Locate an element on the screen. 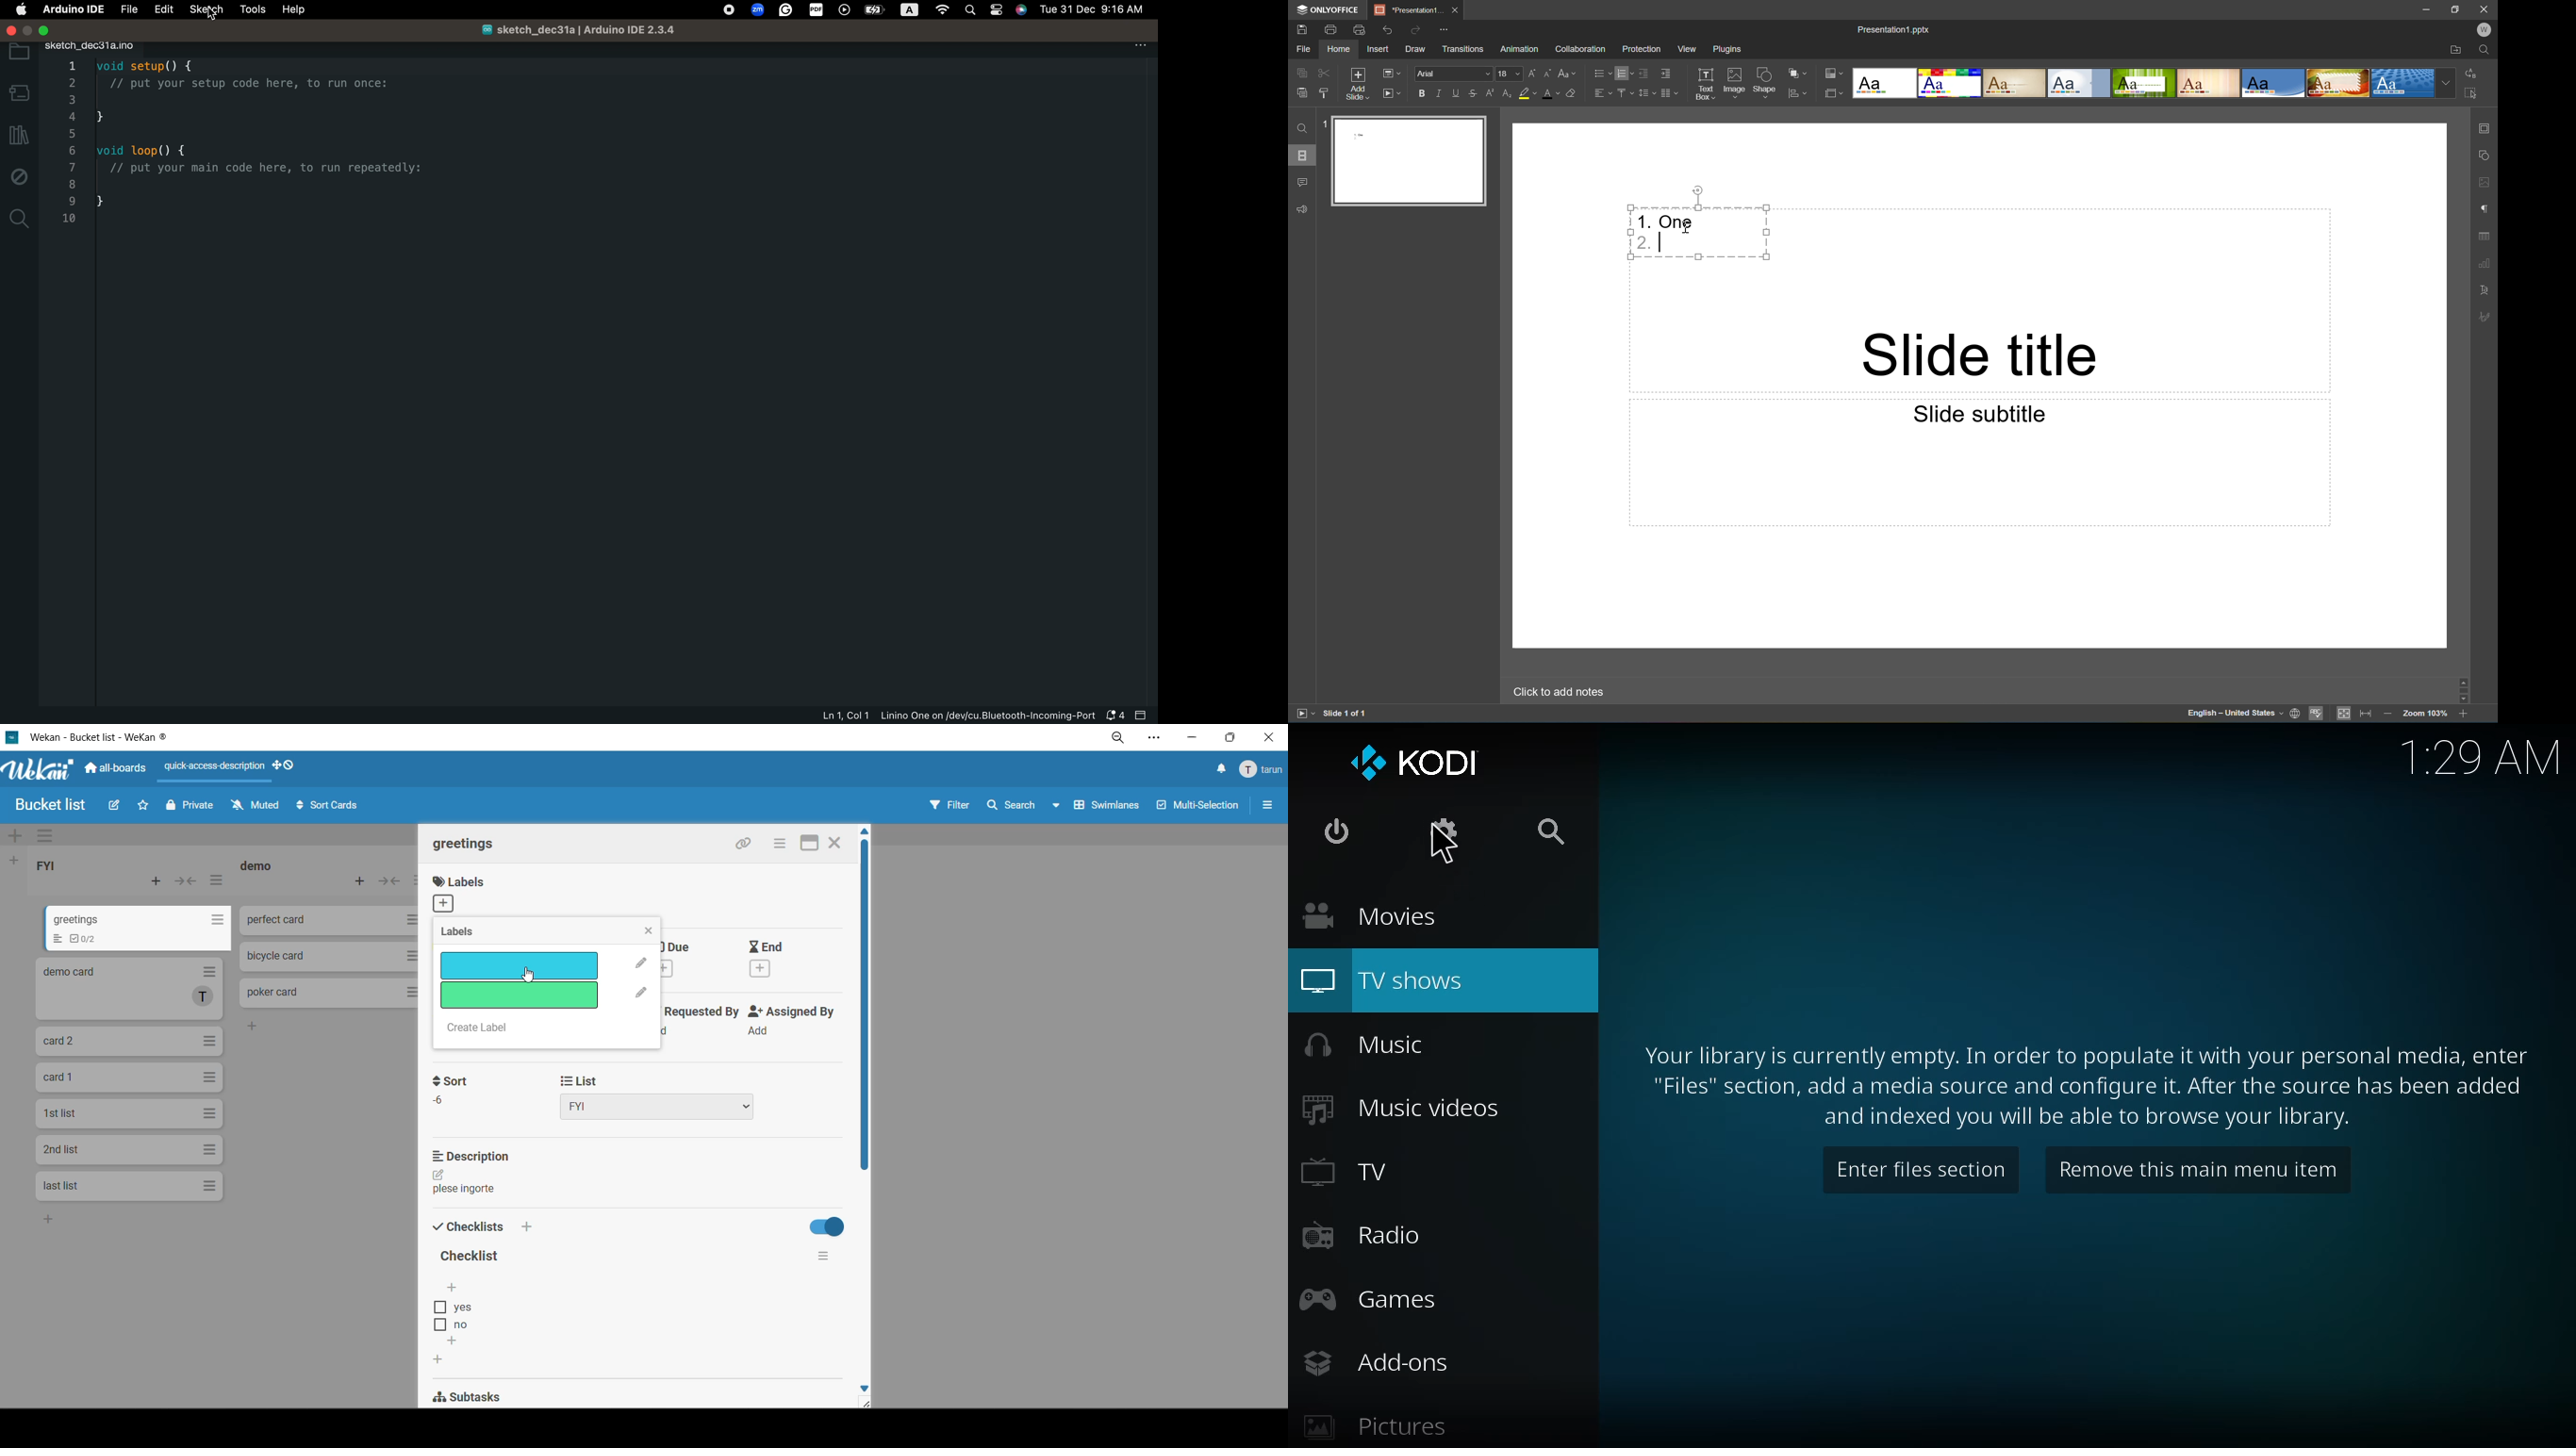  learn more is located at coordinates (2095, 1077).